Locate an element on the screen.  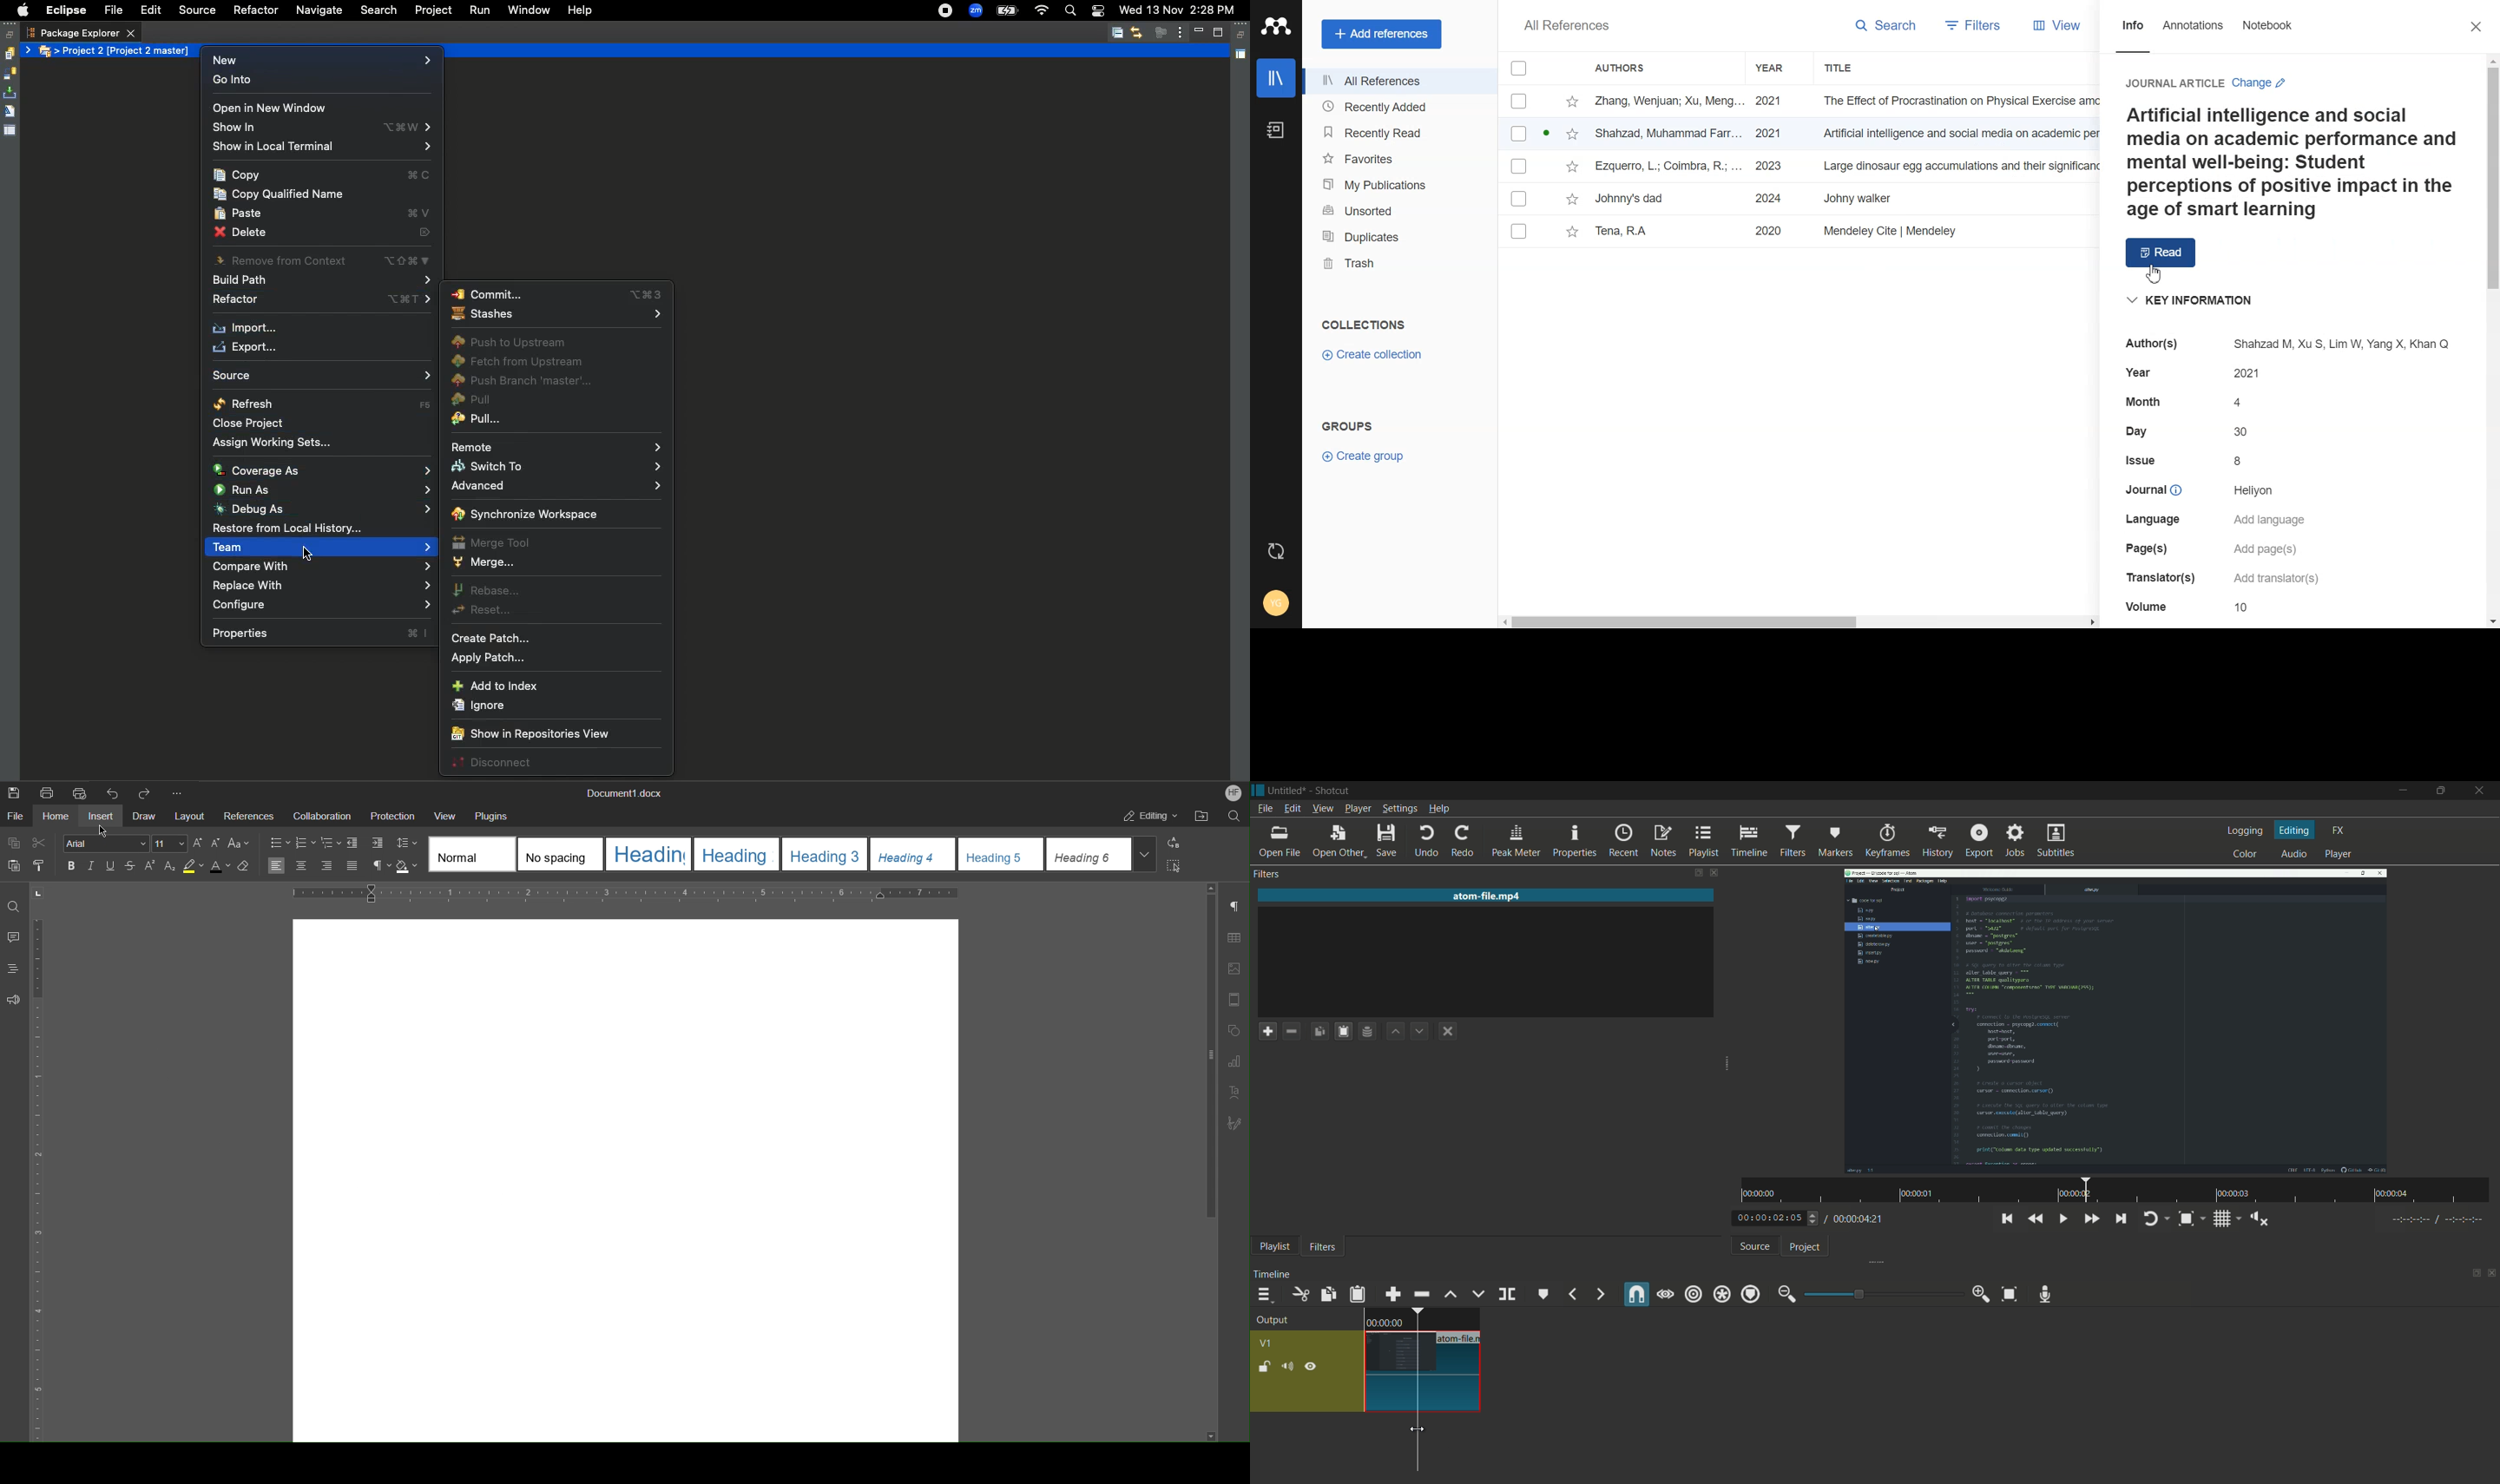
create or edit marker is located at coordinates (1542, 1294).